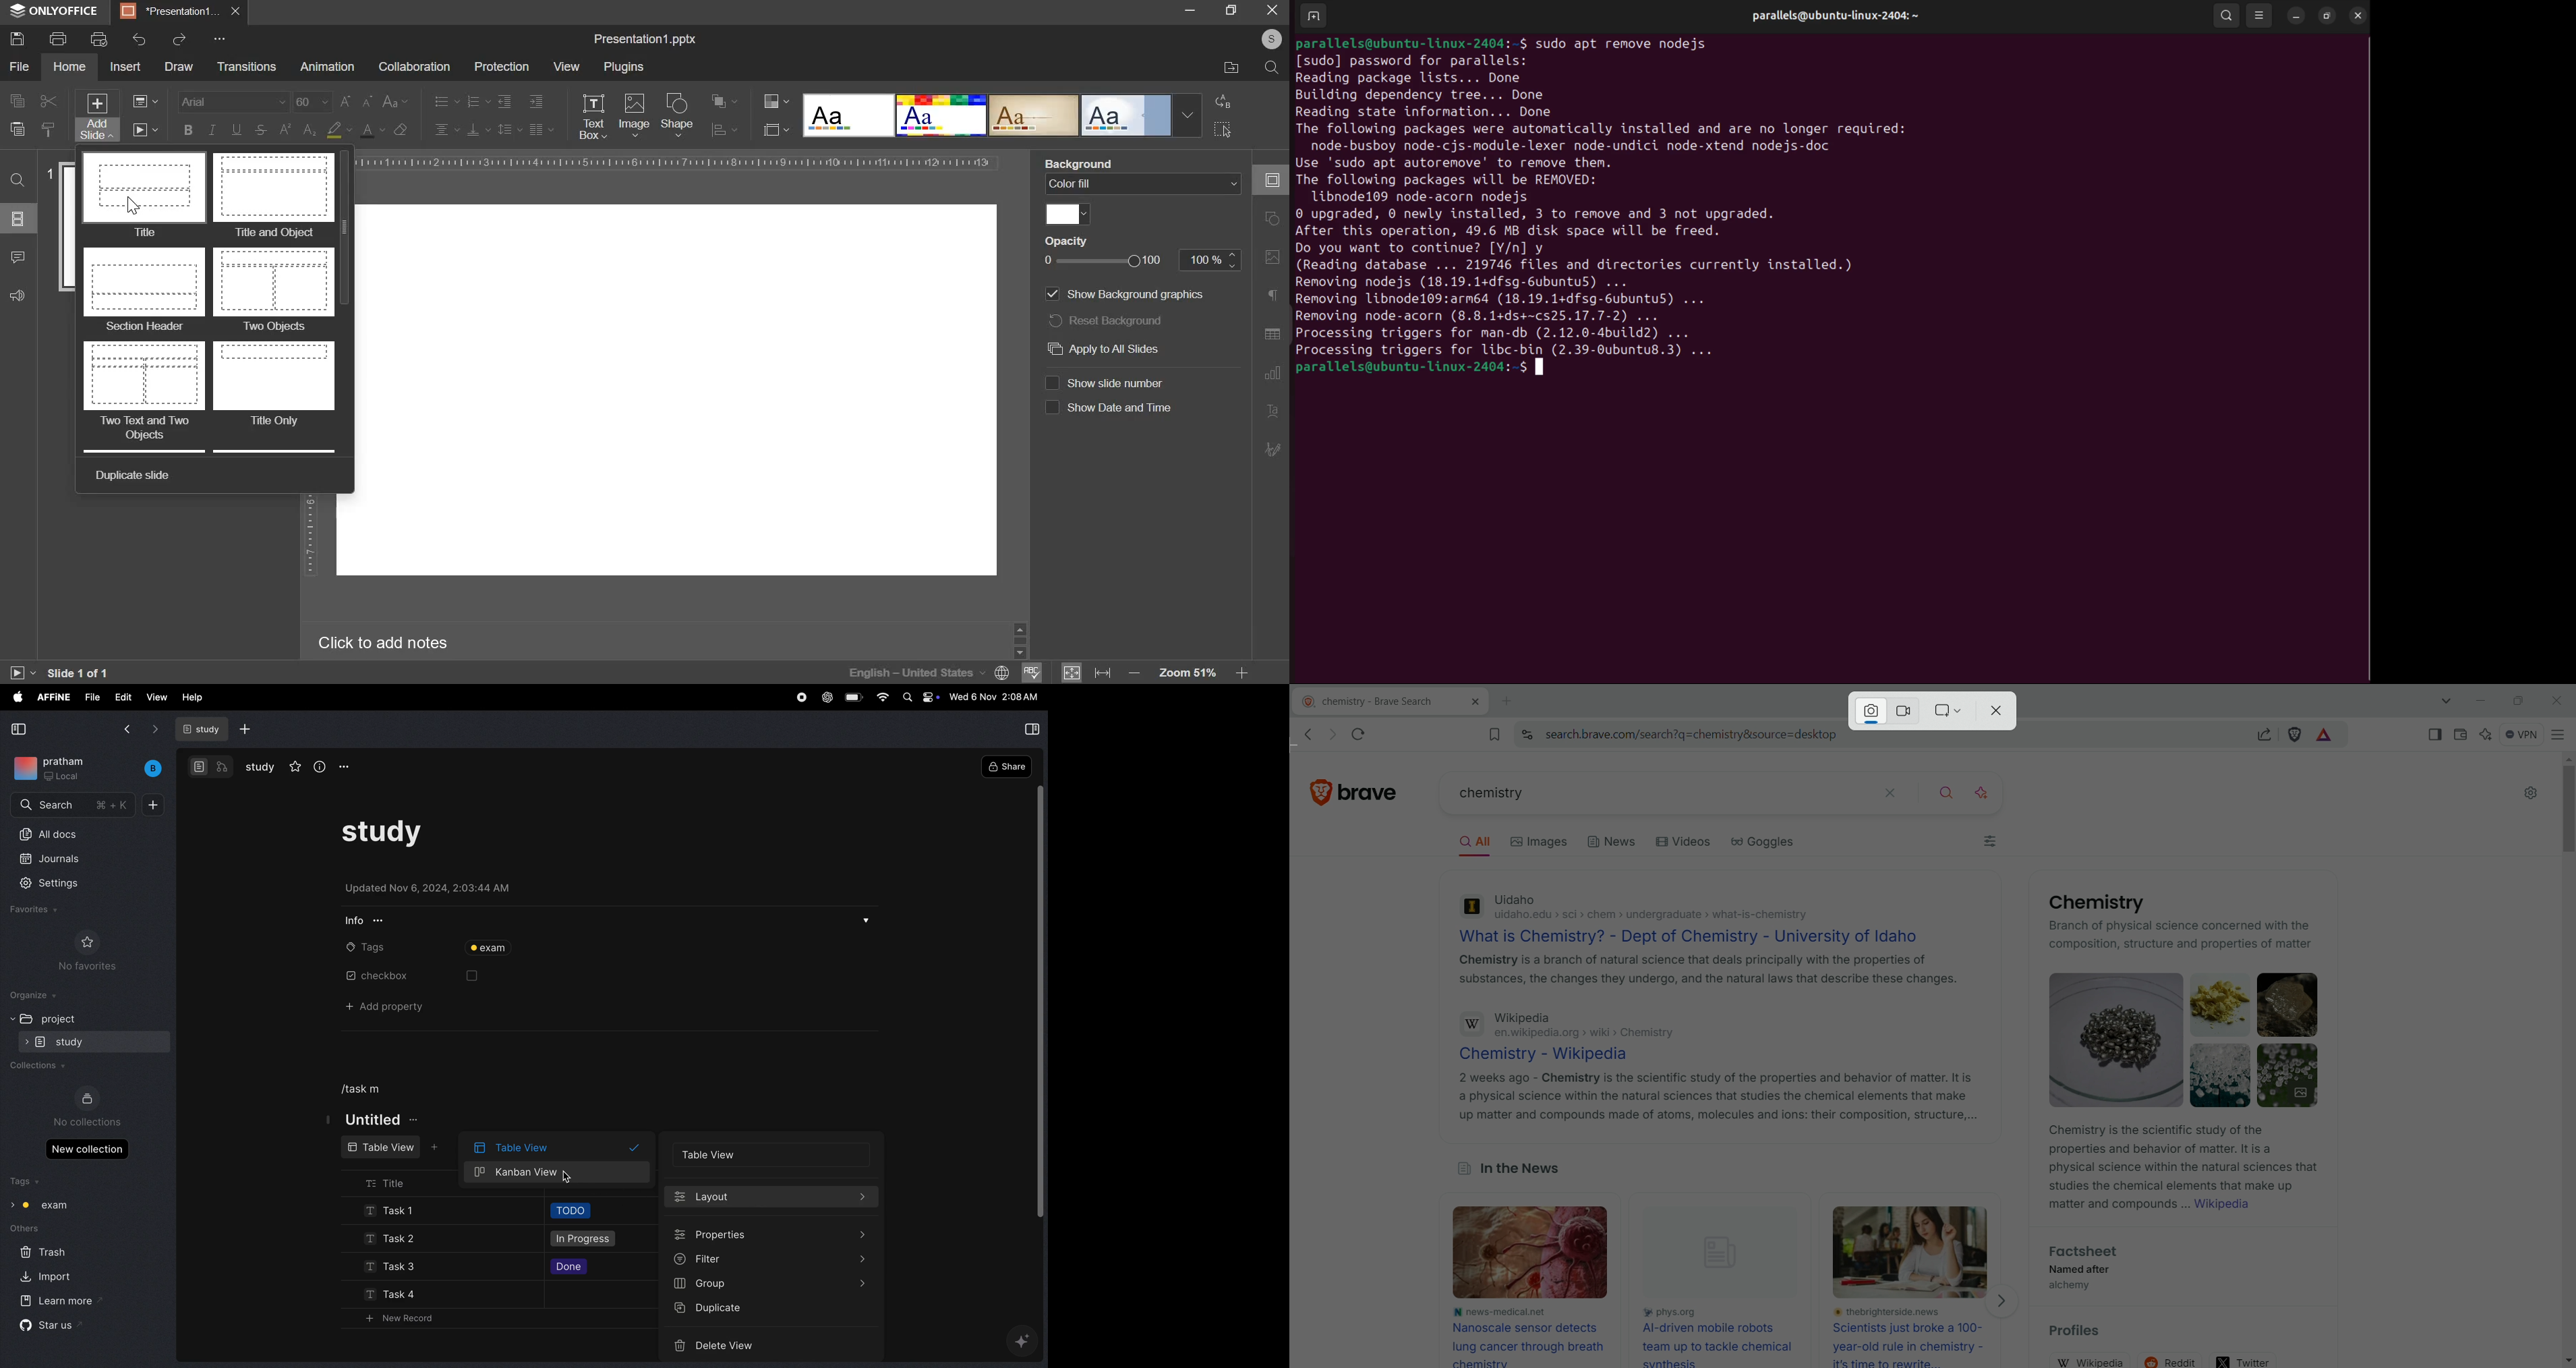 This screenshot has height=1372, width=2576. What do you see at coordinates (49, 129) in the screenshot?
I see `clear style` at bounding box center [49, 129].